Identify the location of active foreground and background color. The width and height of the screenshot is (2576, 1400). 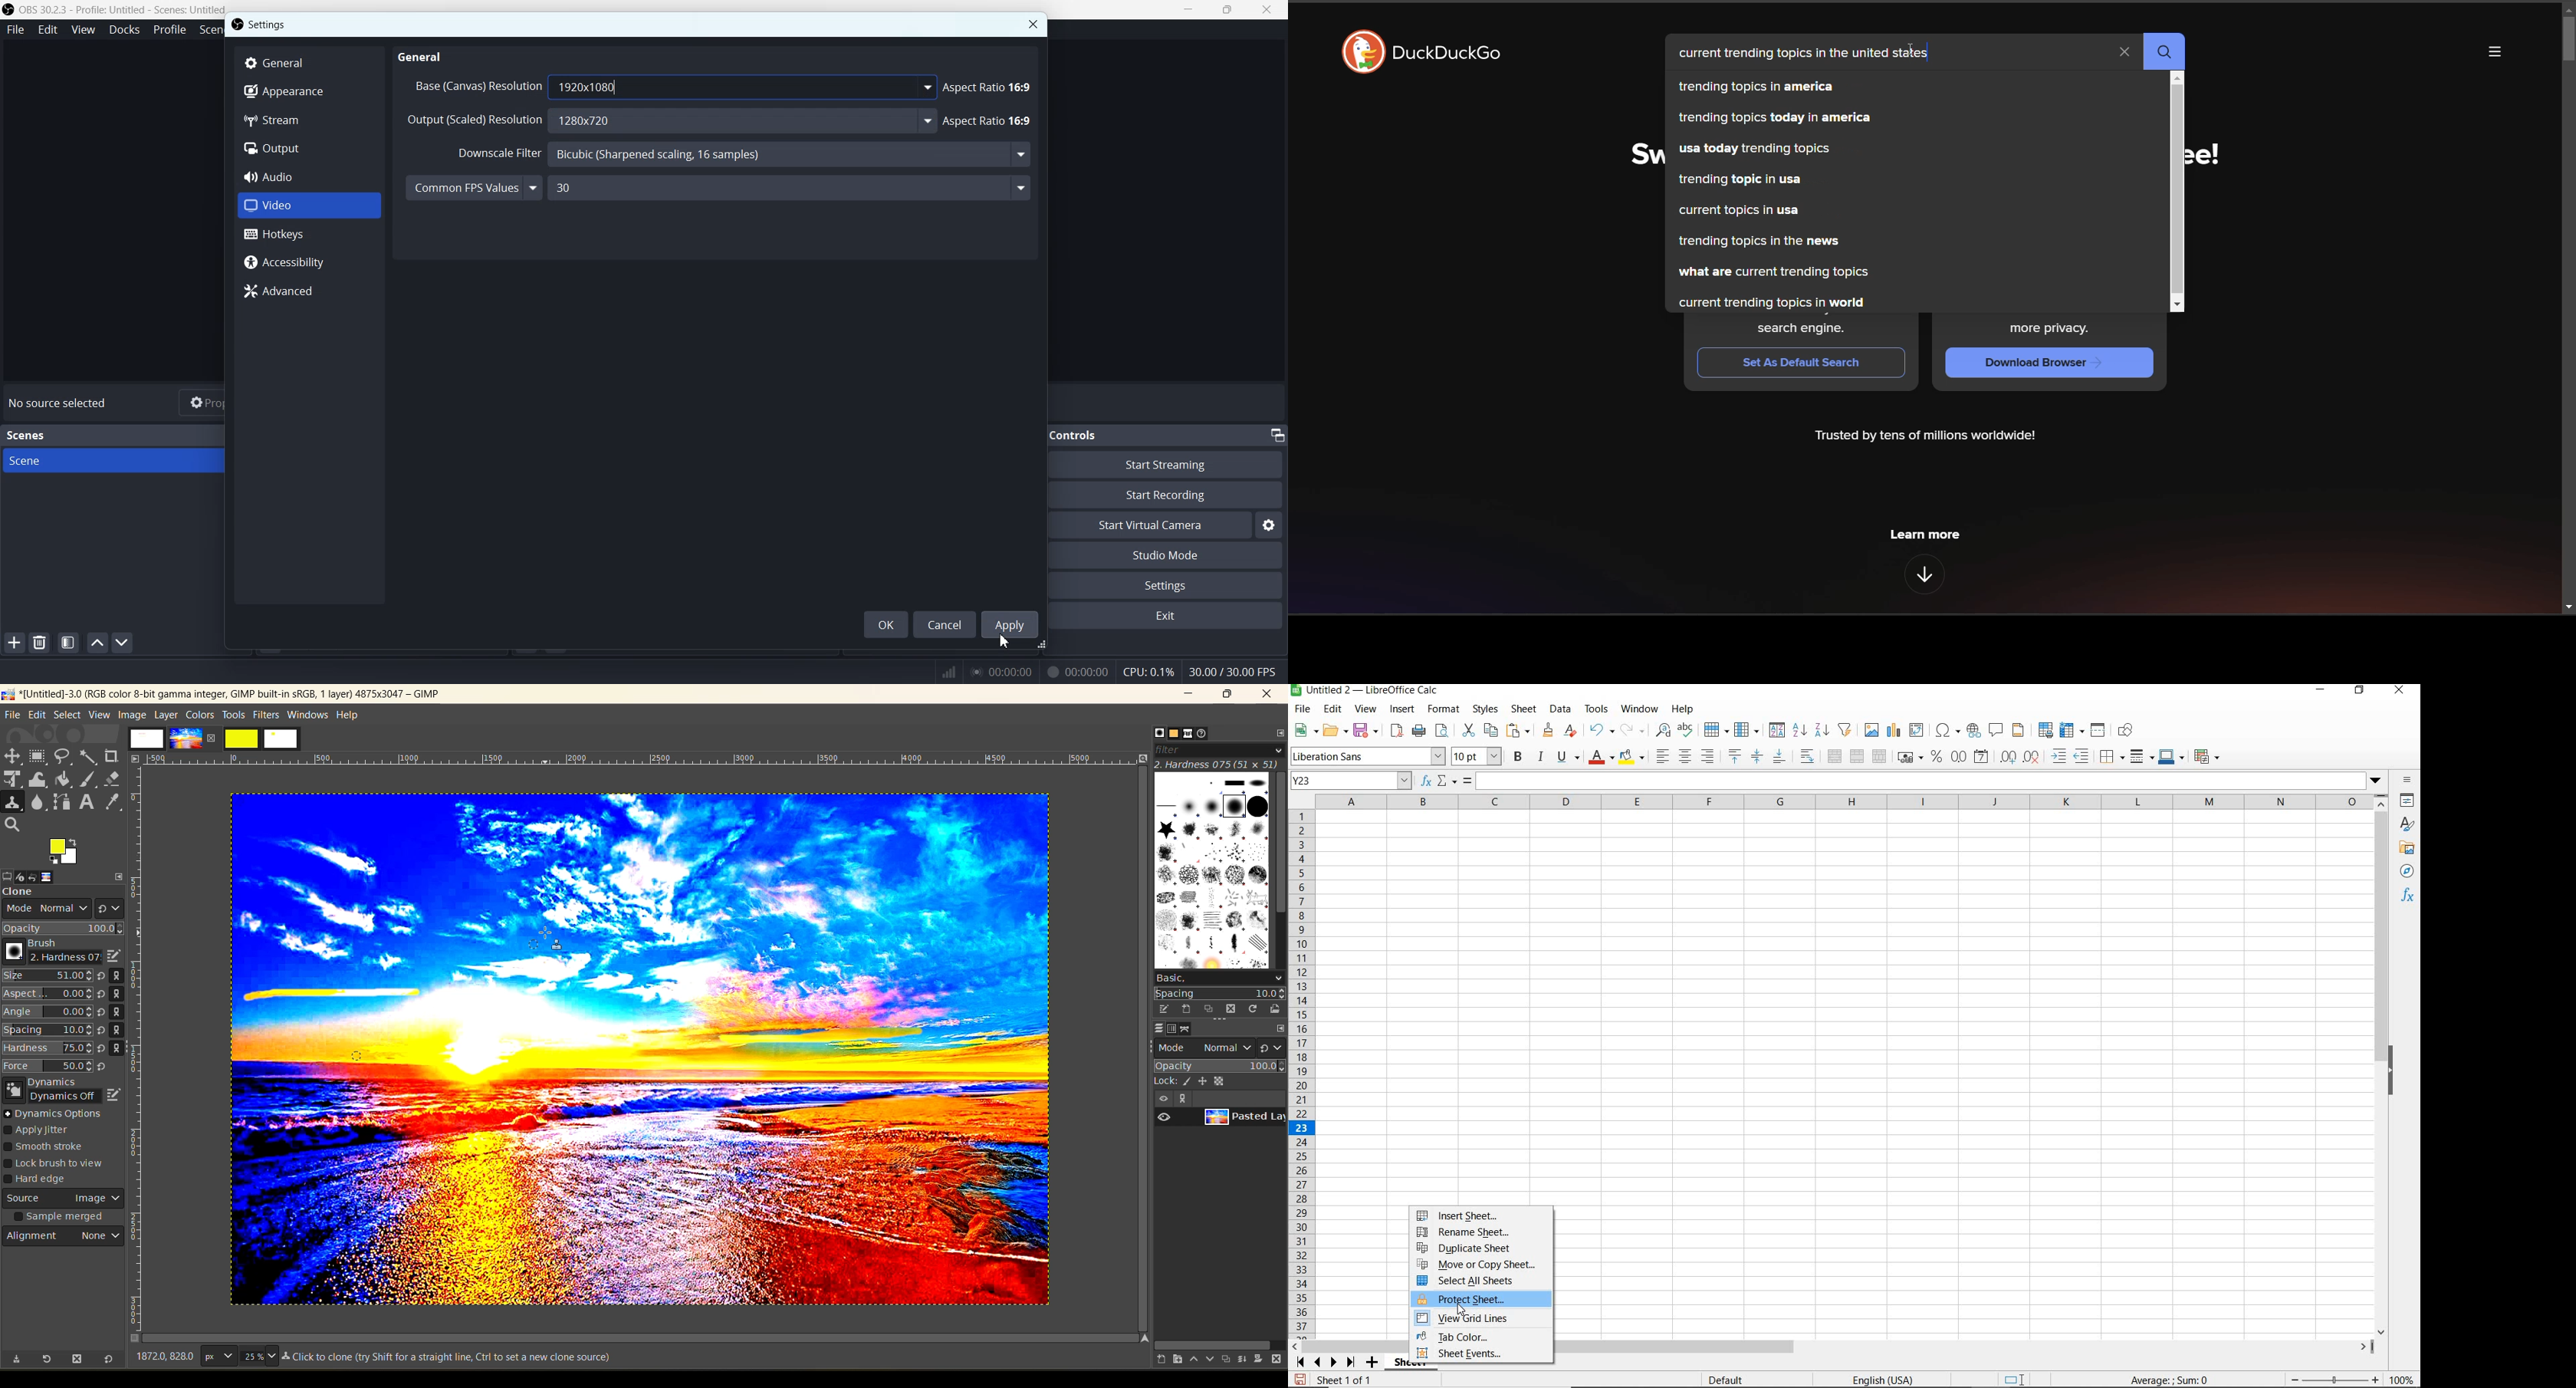
(65, 853).